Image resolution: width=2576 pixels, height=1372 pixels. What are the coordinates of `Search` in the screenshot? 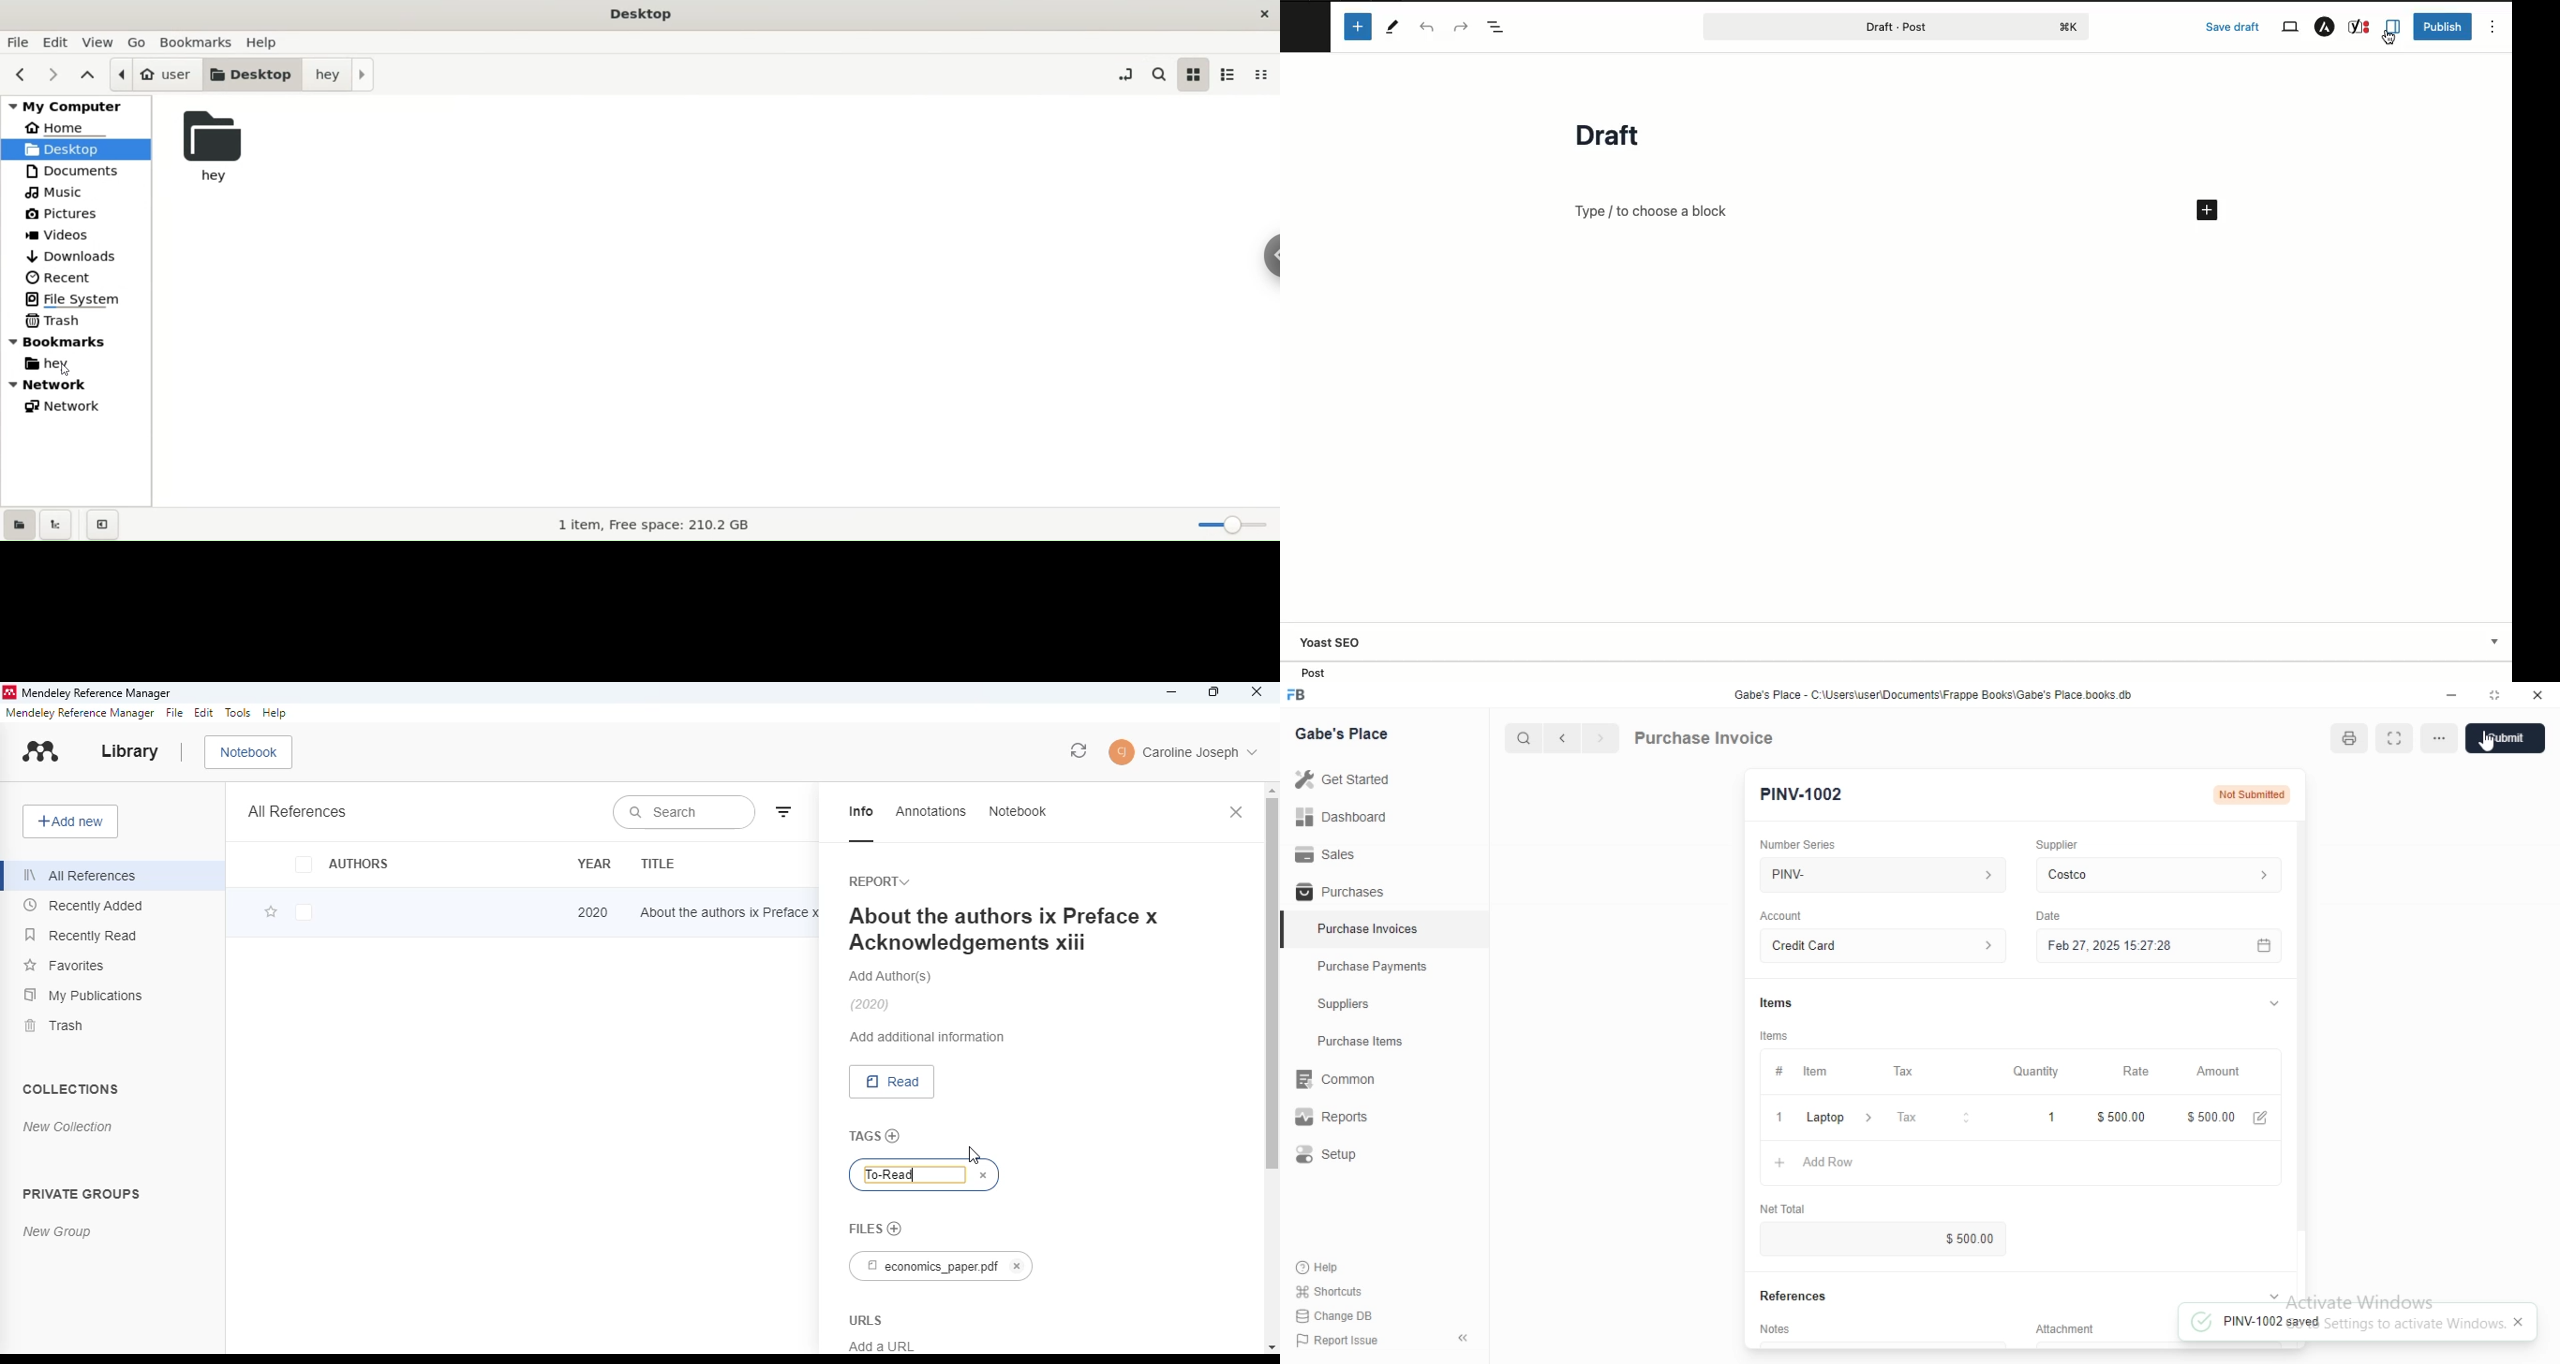 It's located at (1523, 738).